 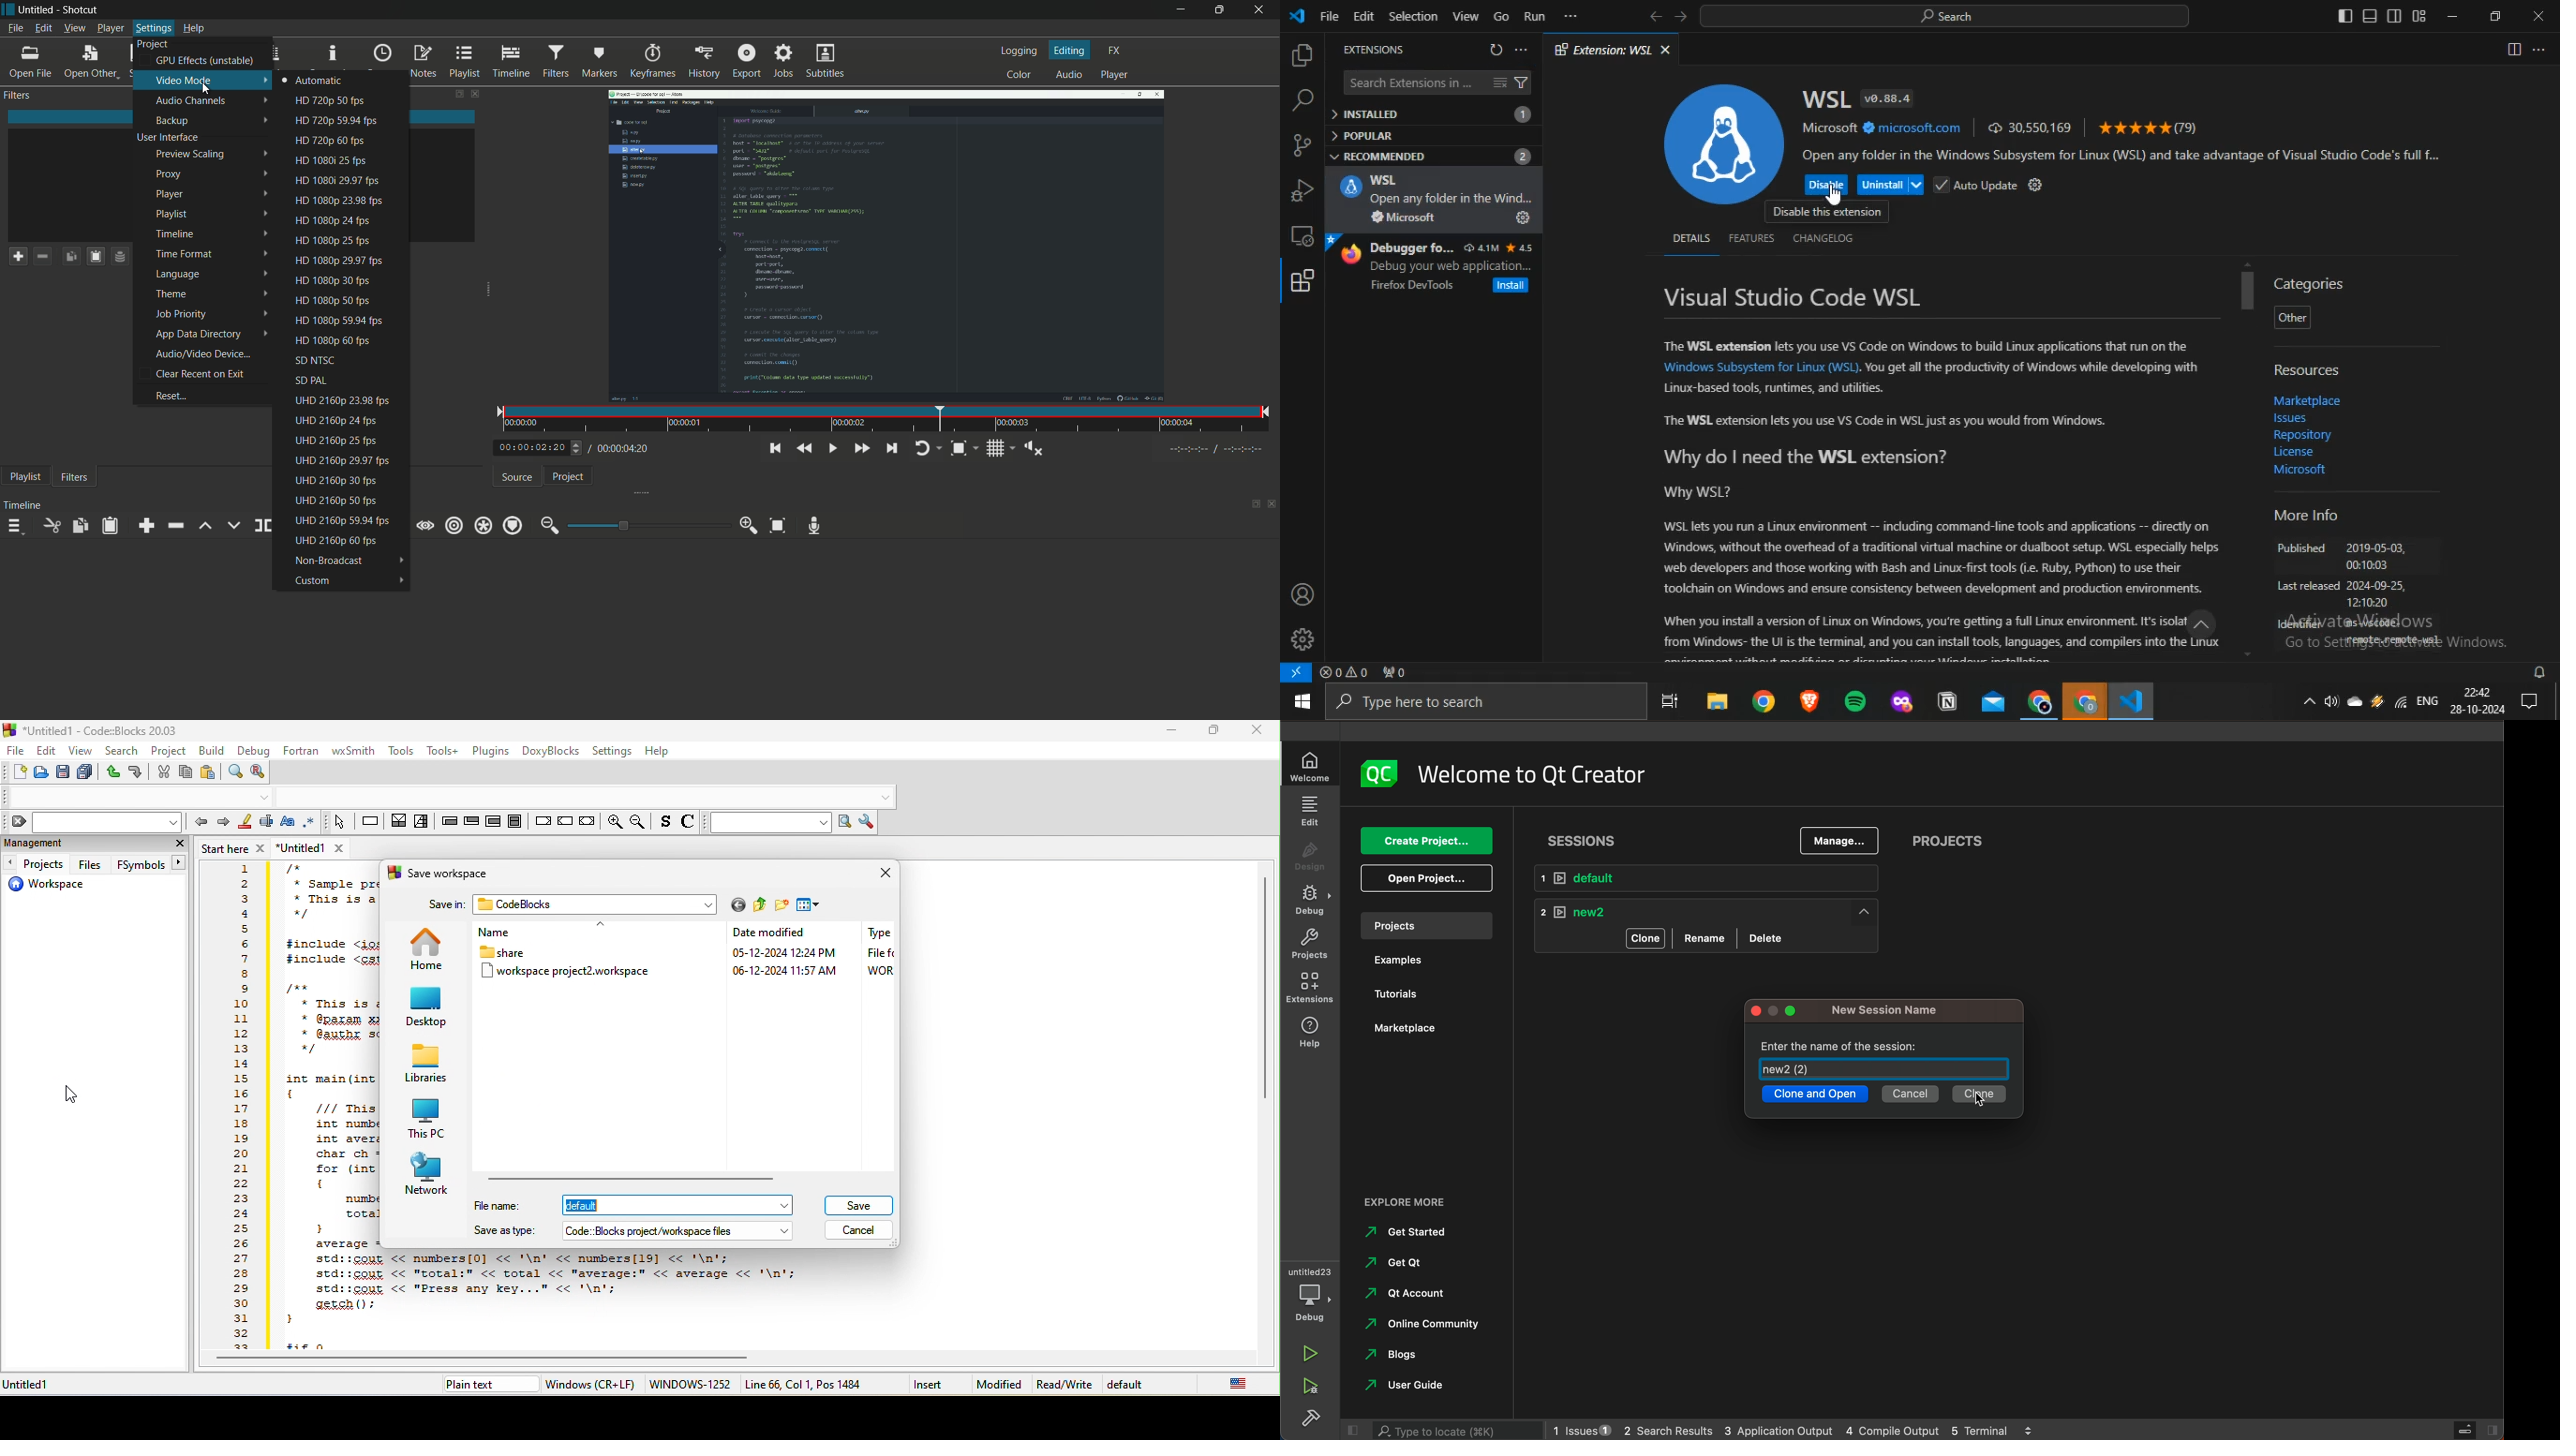 What do you see at coordinates (171, 752) in the screenshot?
I see `project` at bounding box center [171, 752].